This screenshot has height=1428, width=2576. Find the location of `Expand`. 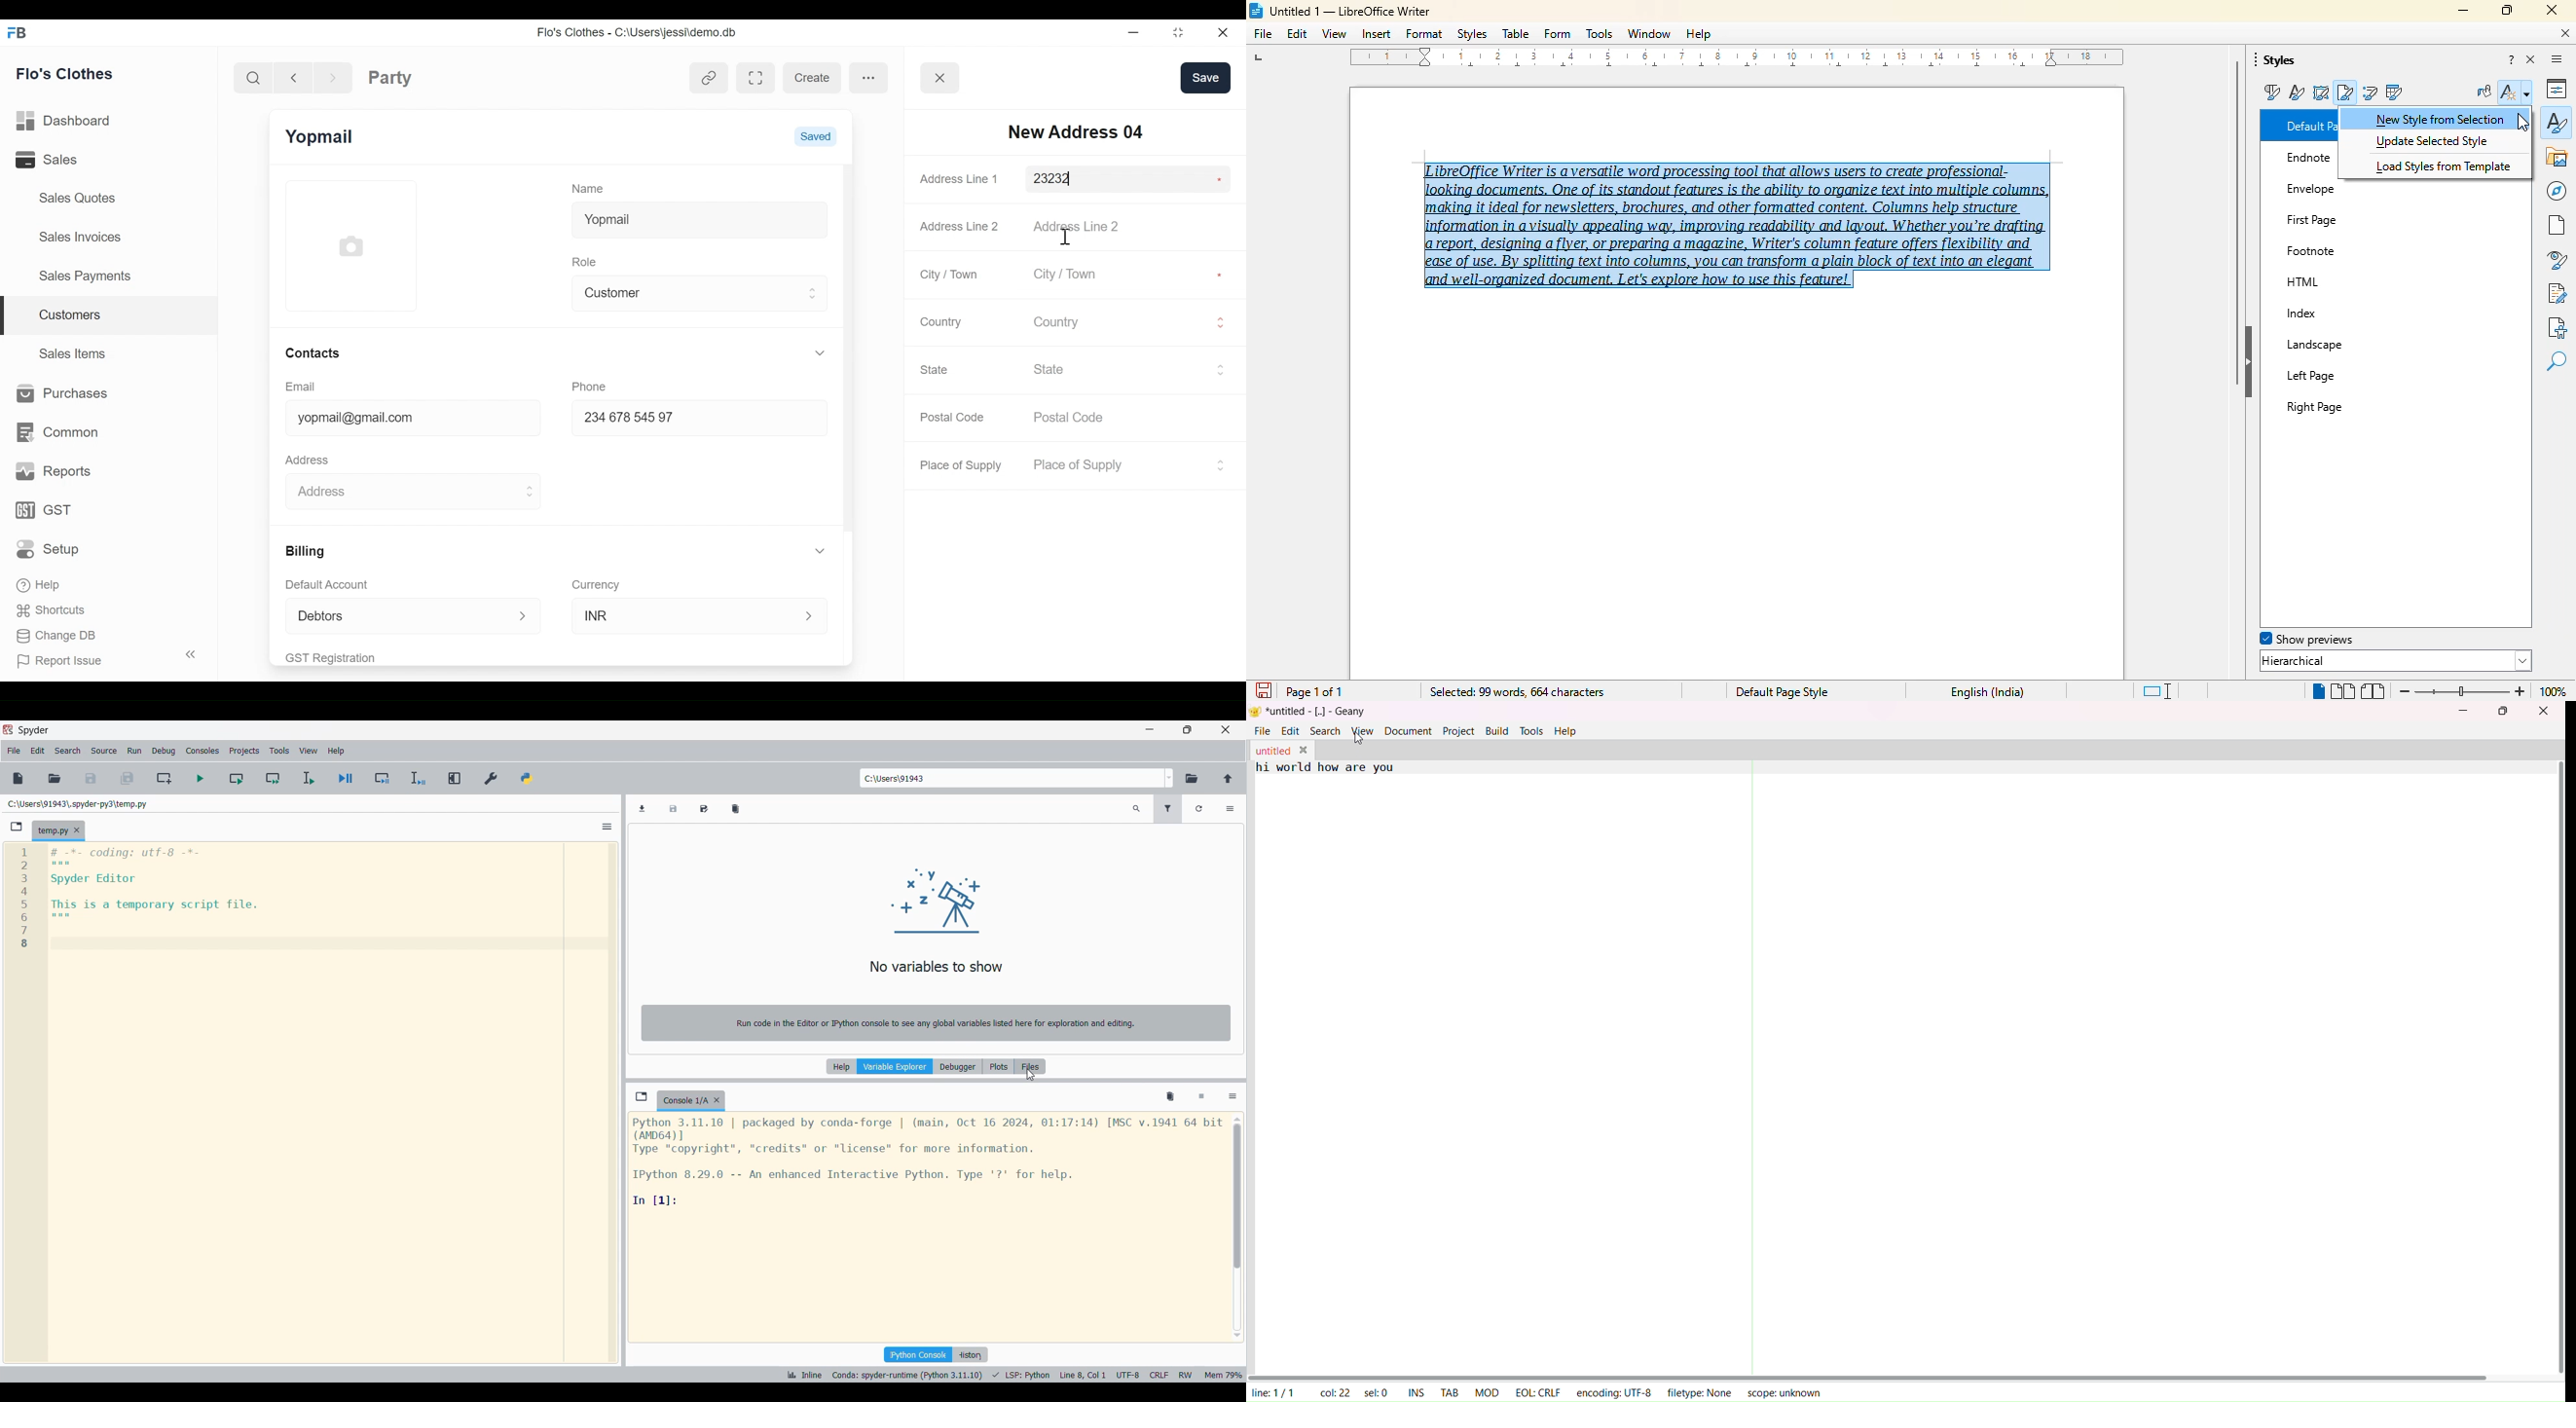

Expand is located at coordinates (1220, 369).